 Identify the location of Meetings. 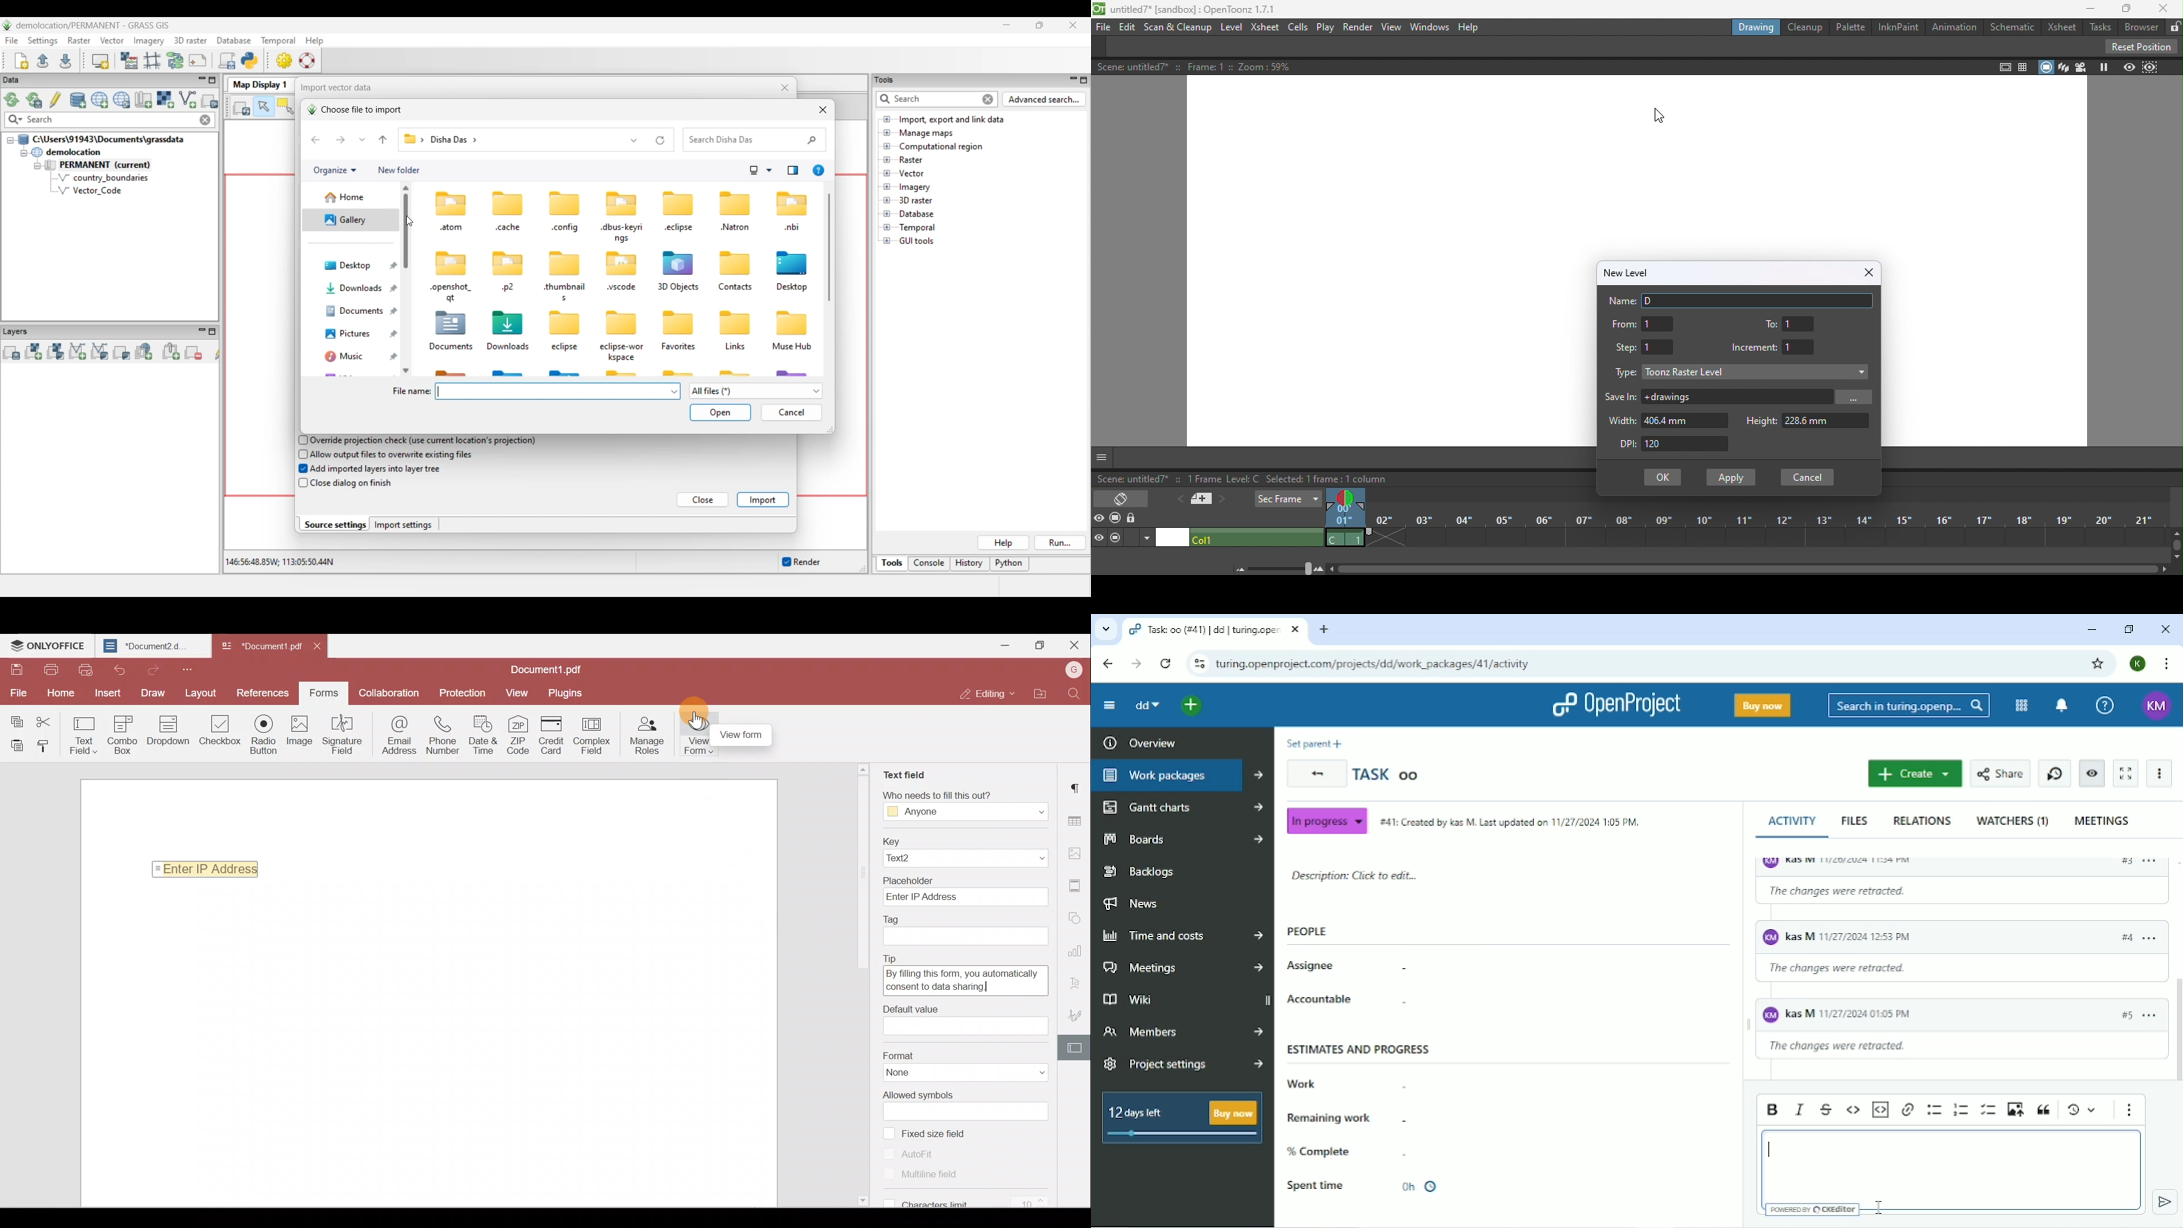
(1185, 967).